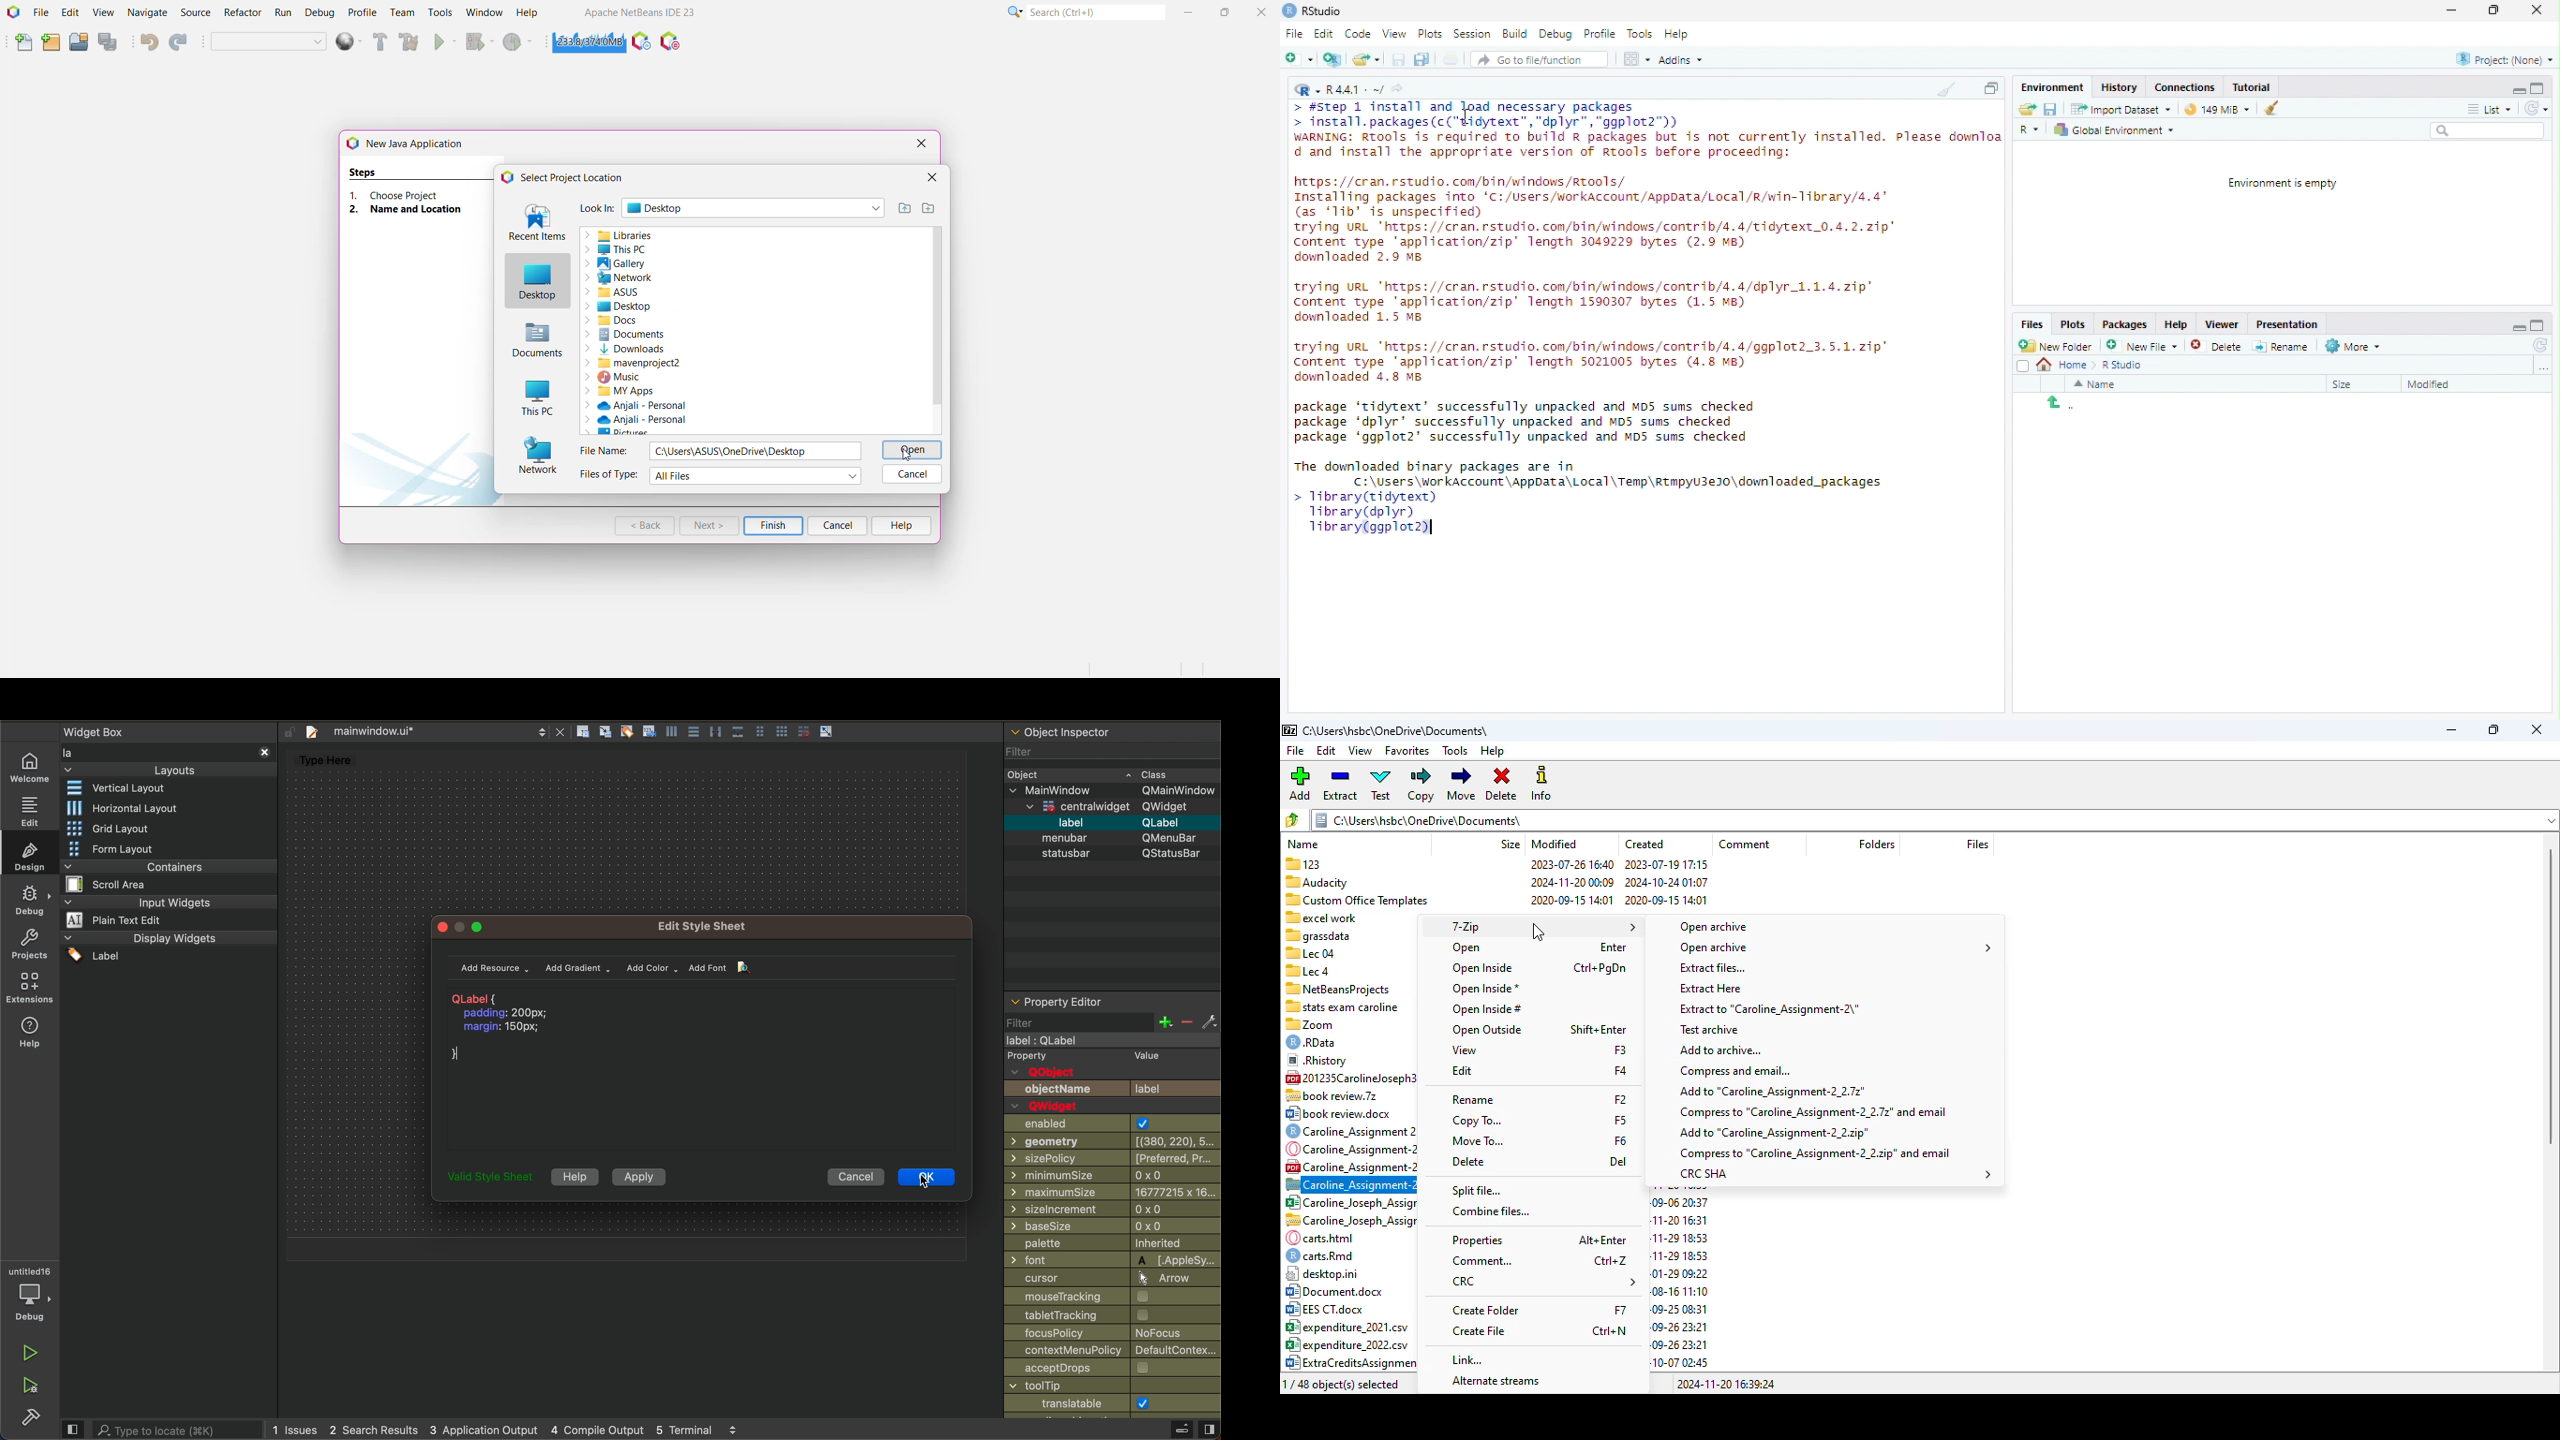 This screenshot has width=2576, height=1456. Describe the element at coordinates (2055, 88) in the screenshot. I see `` at that location.